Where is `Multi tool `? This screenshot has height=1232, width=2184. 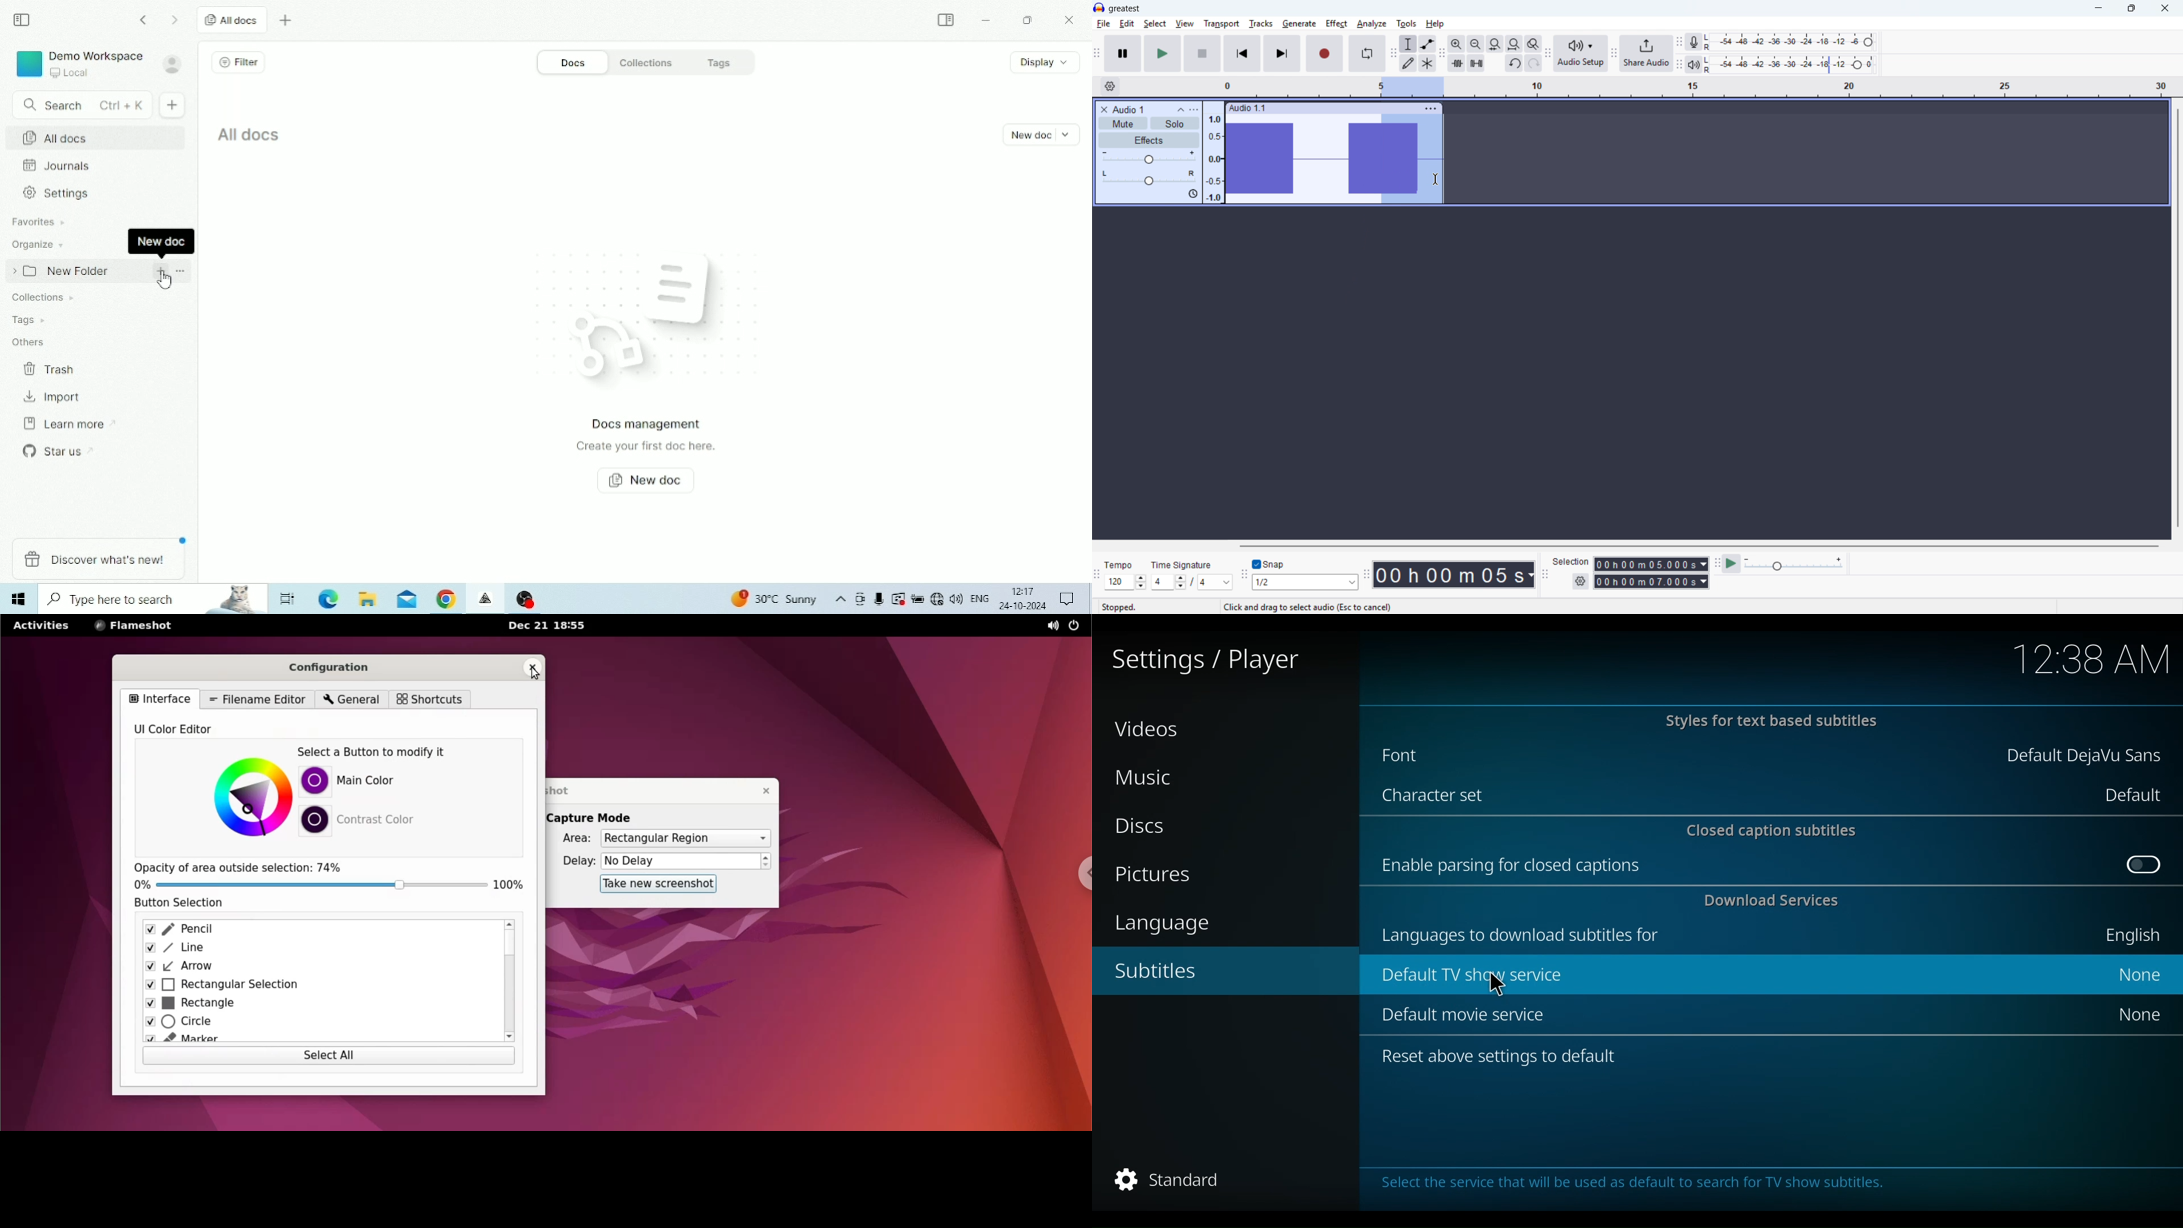
Multi tool  is located at coordinates (1427, 64).